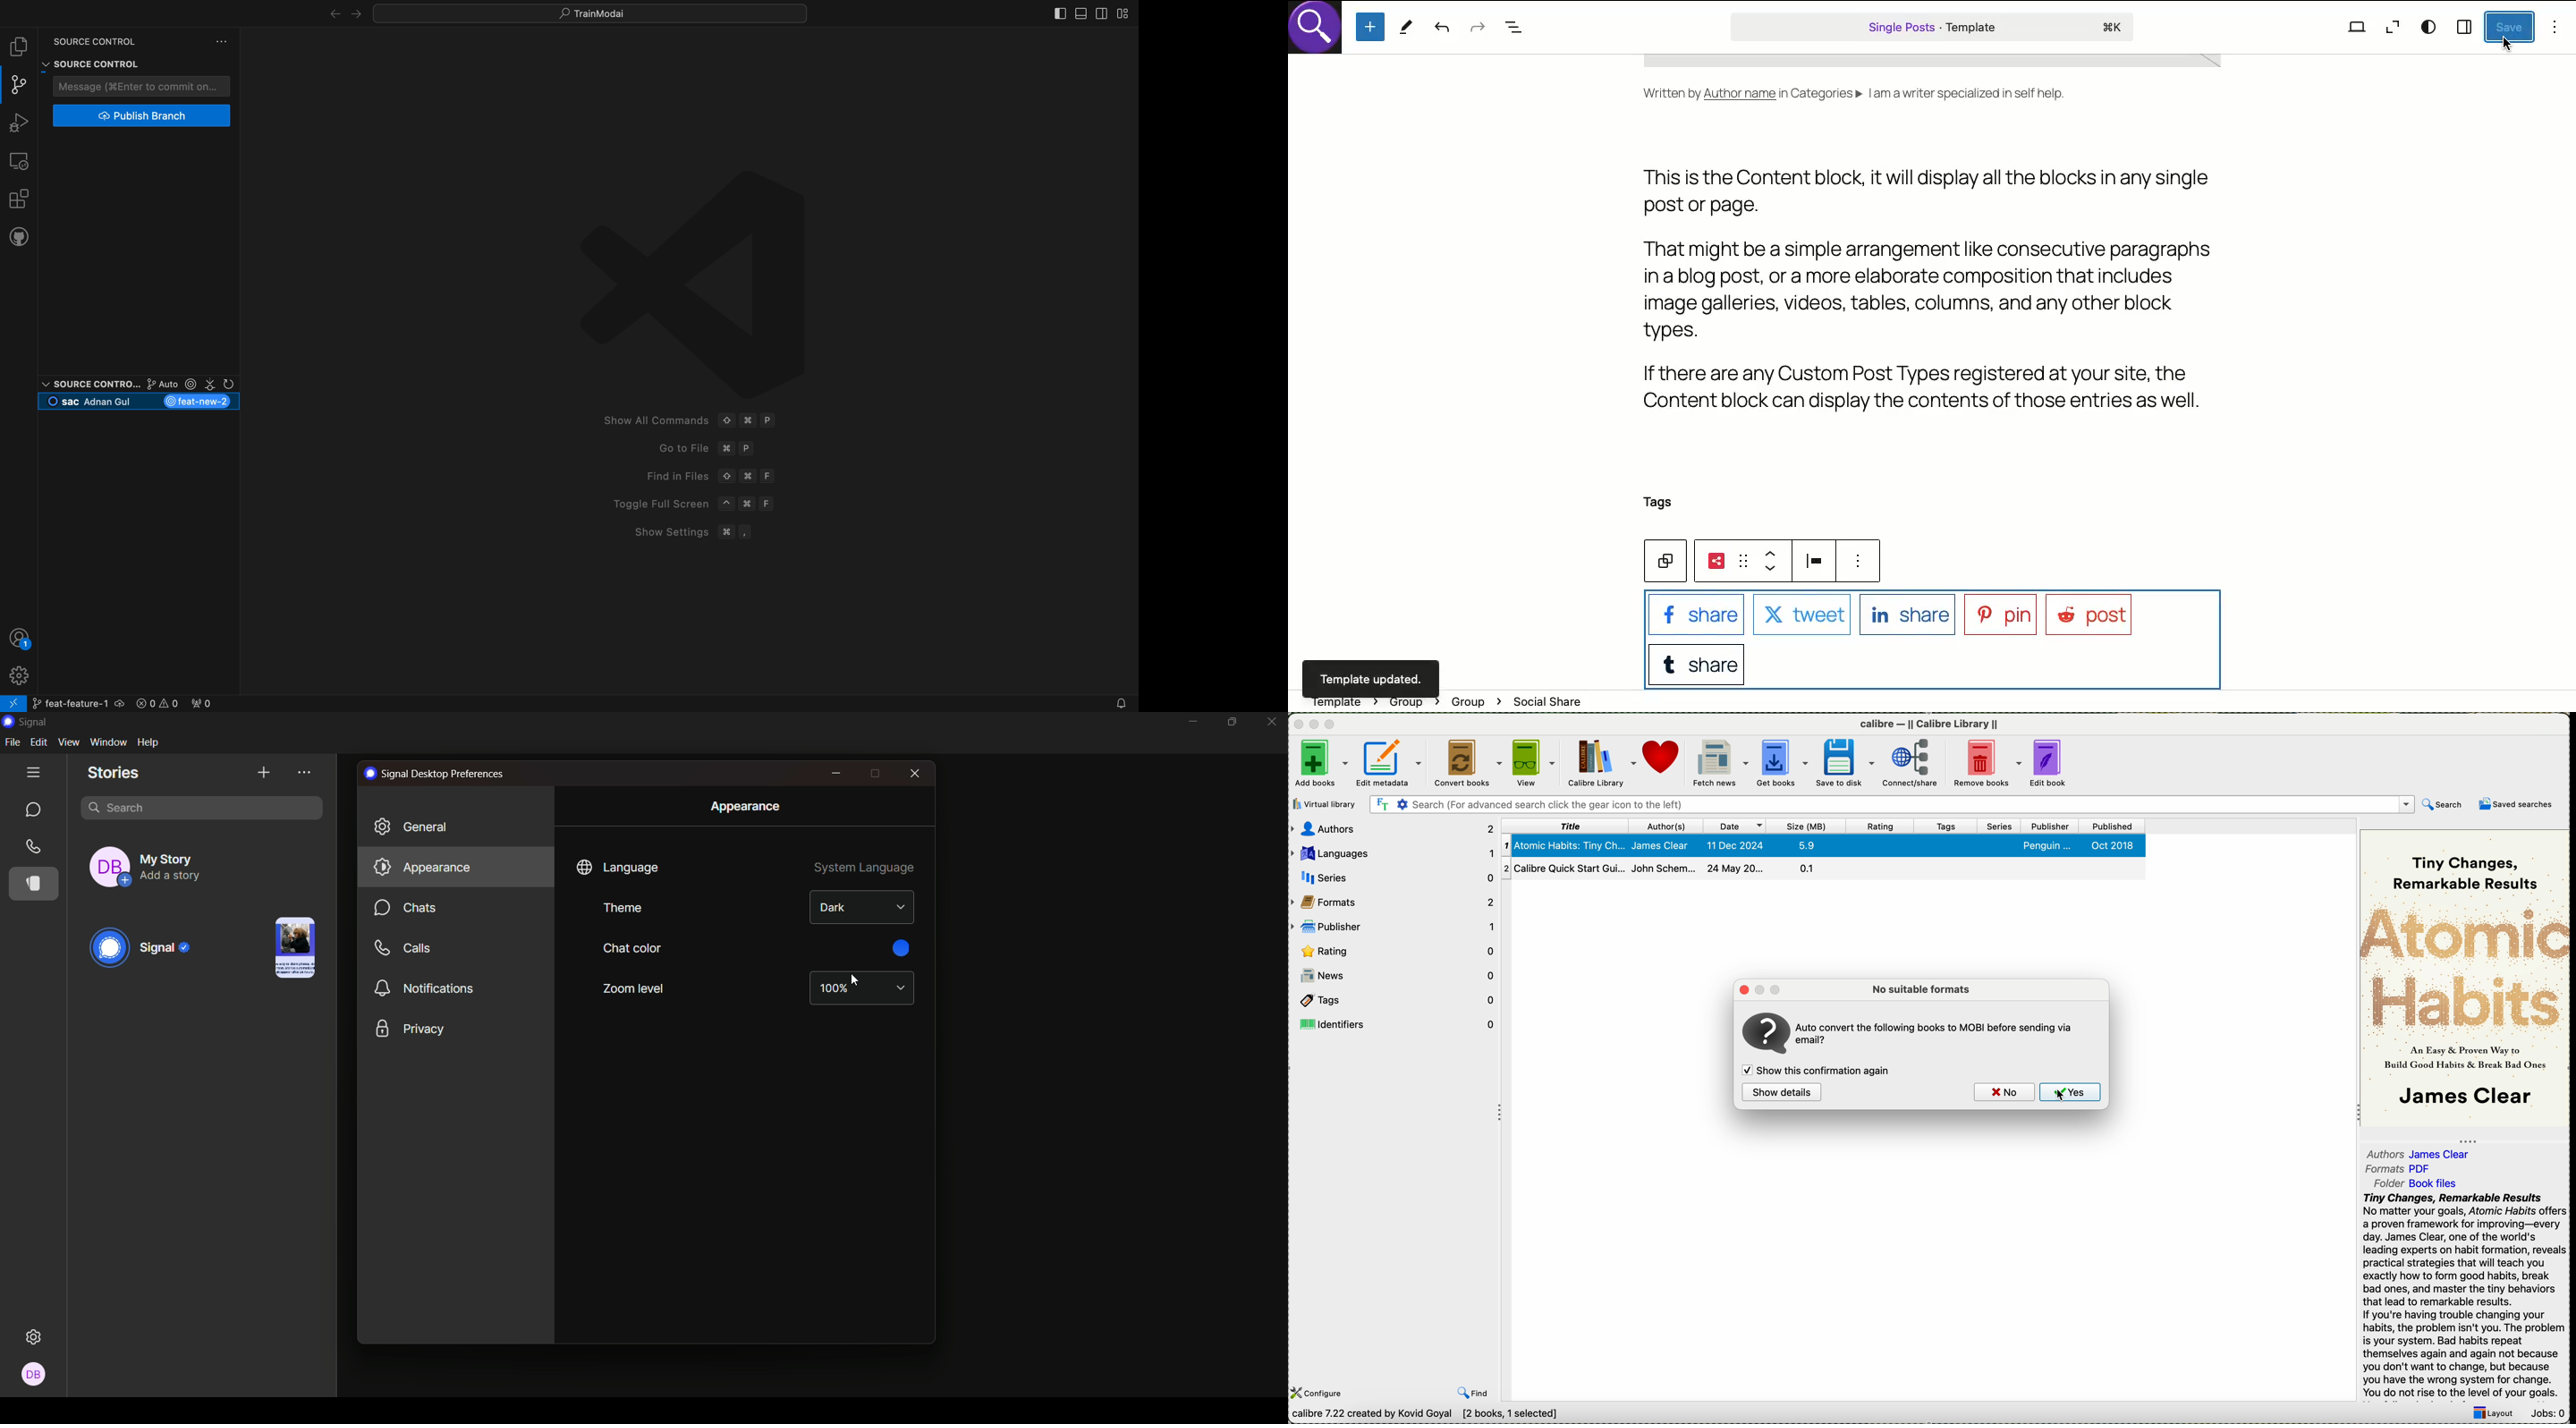  What do you see at coordinates (727, 477) in the screenshot?
I see `Up` at bounding box center [727, 477].